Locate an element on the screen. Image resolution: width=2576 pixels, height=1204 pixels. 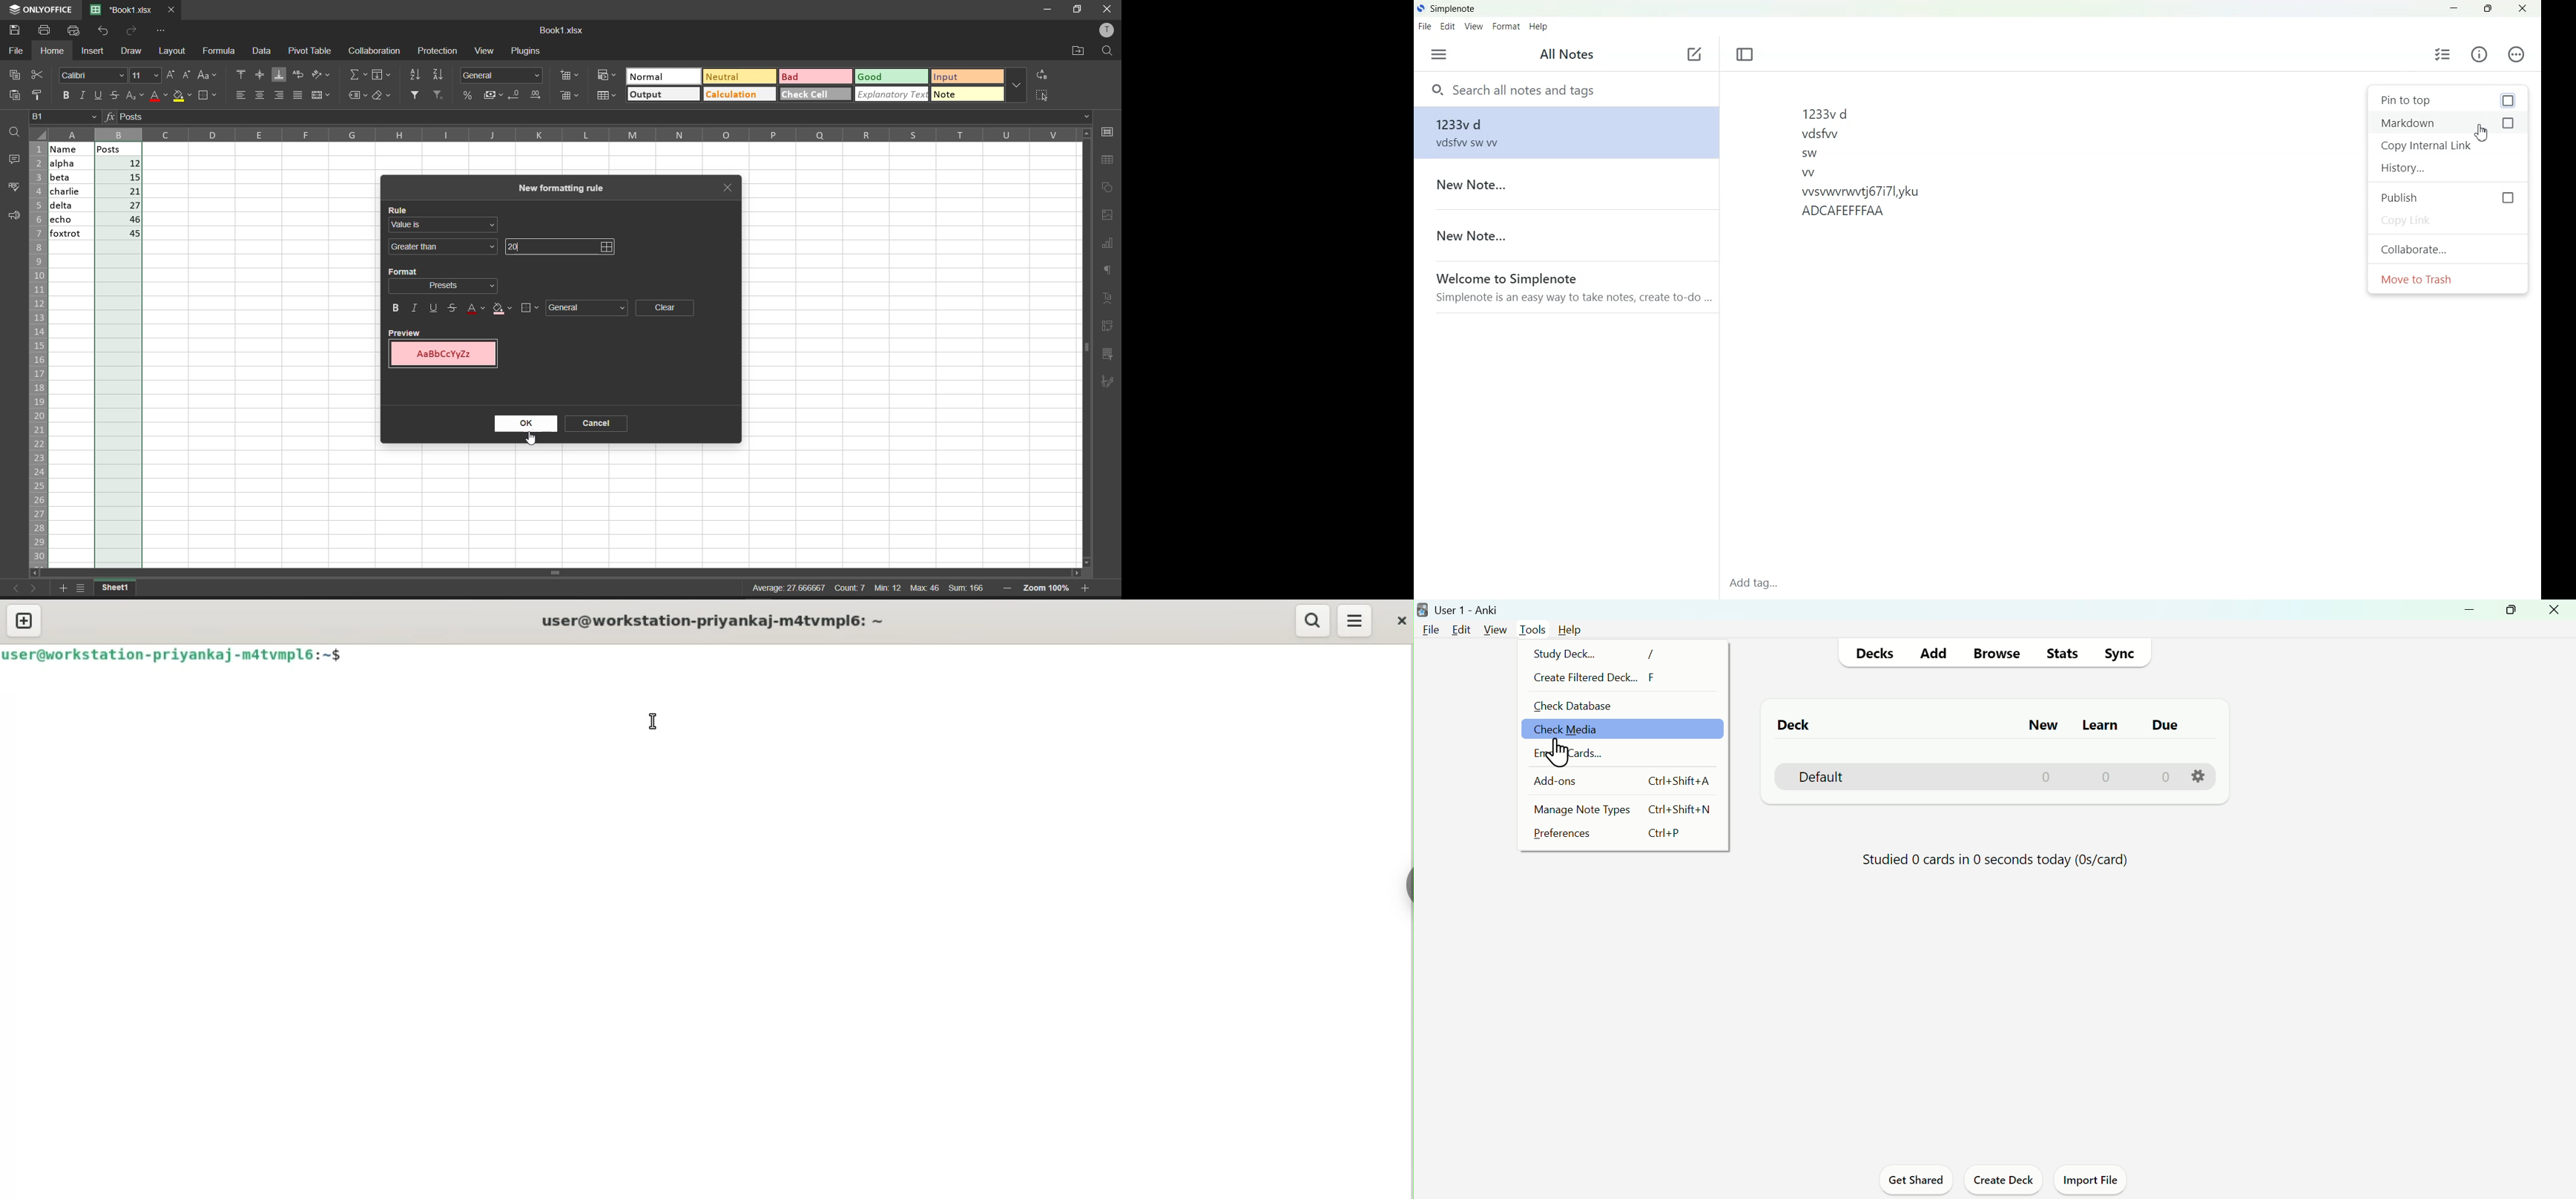
All Notes is located at coordinates (1564, 55).